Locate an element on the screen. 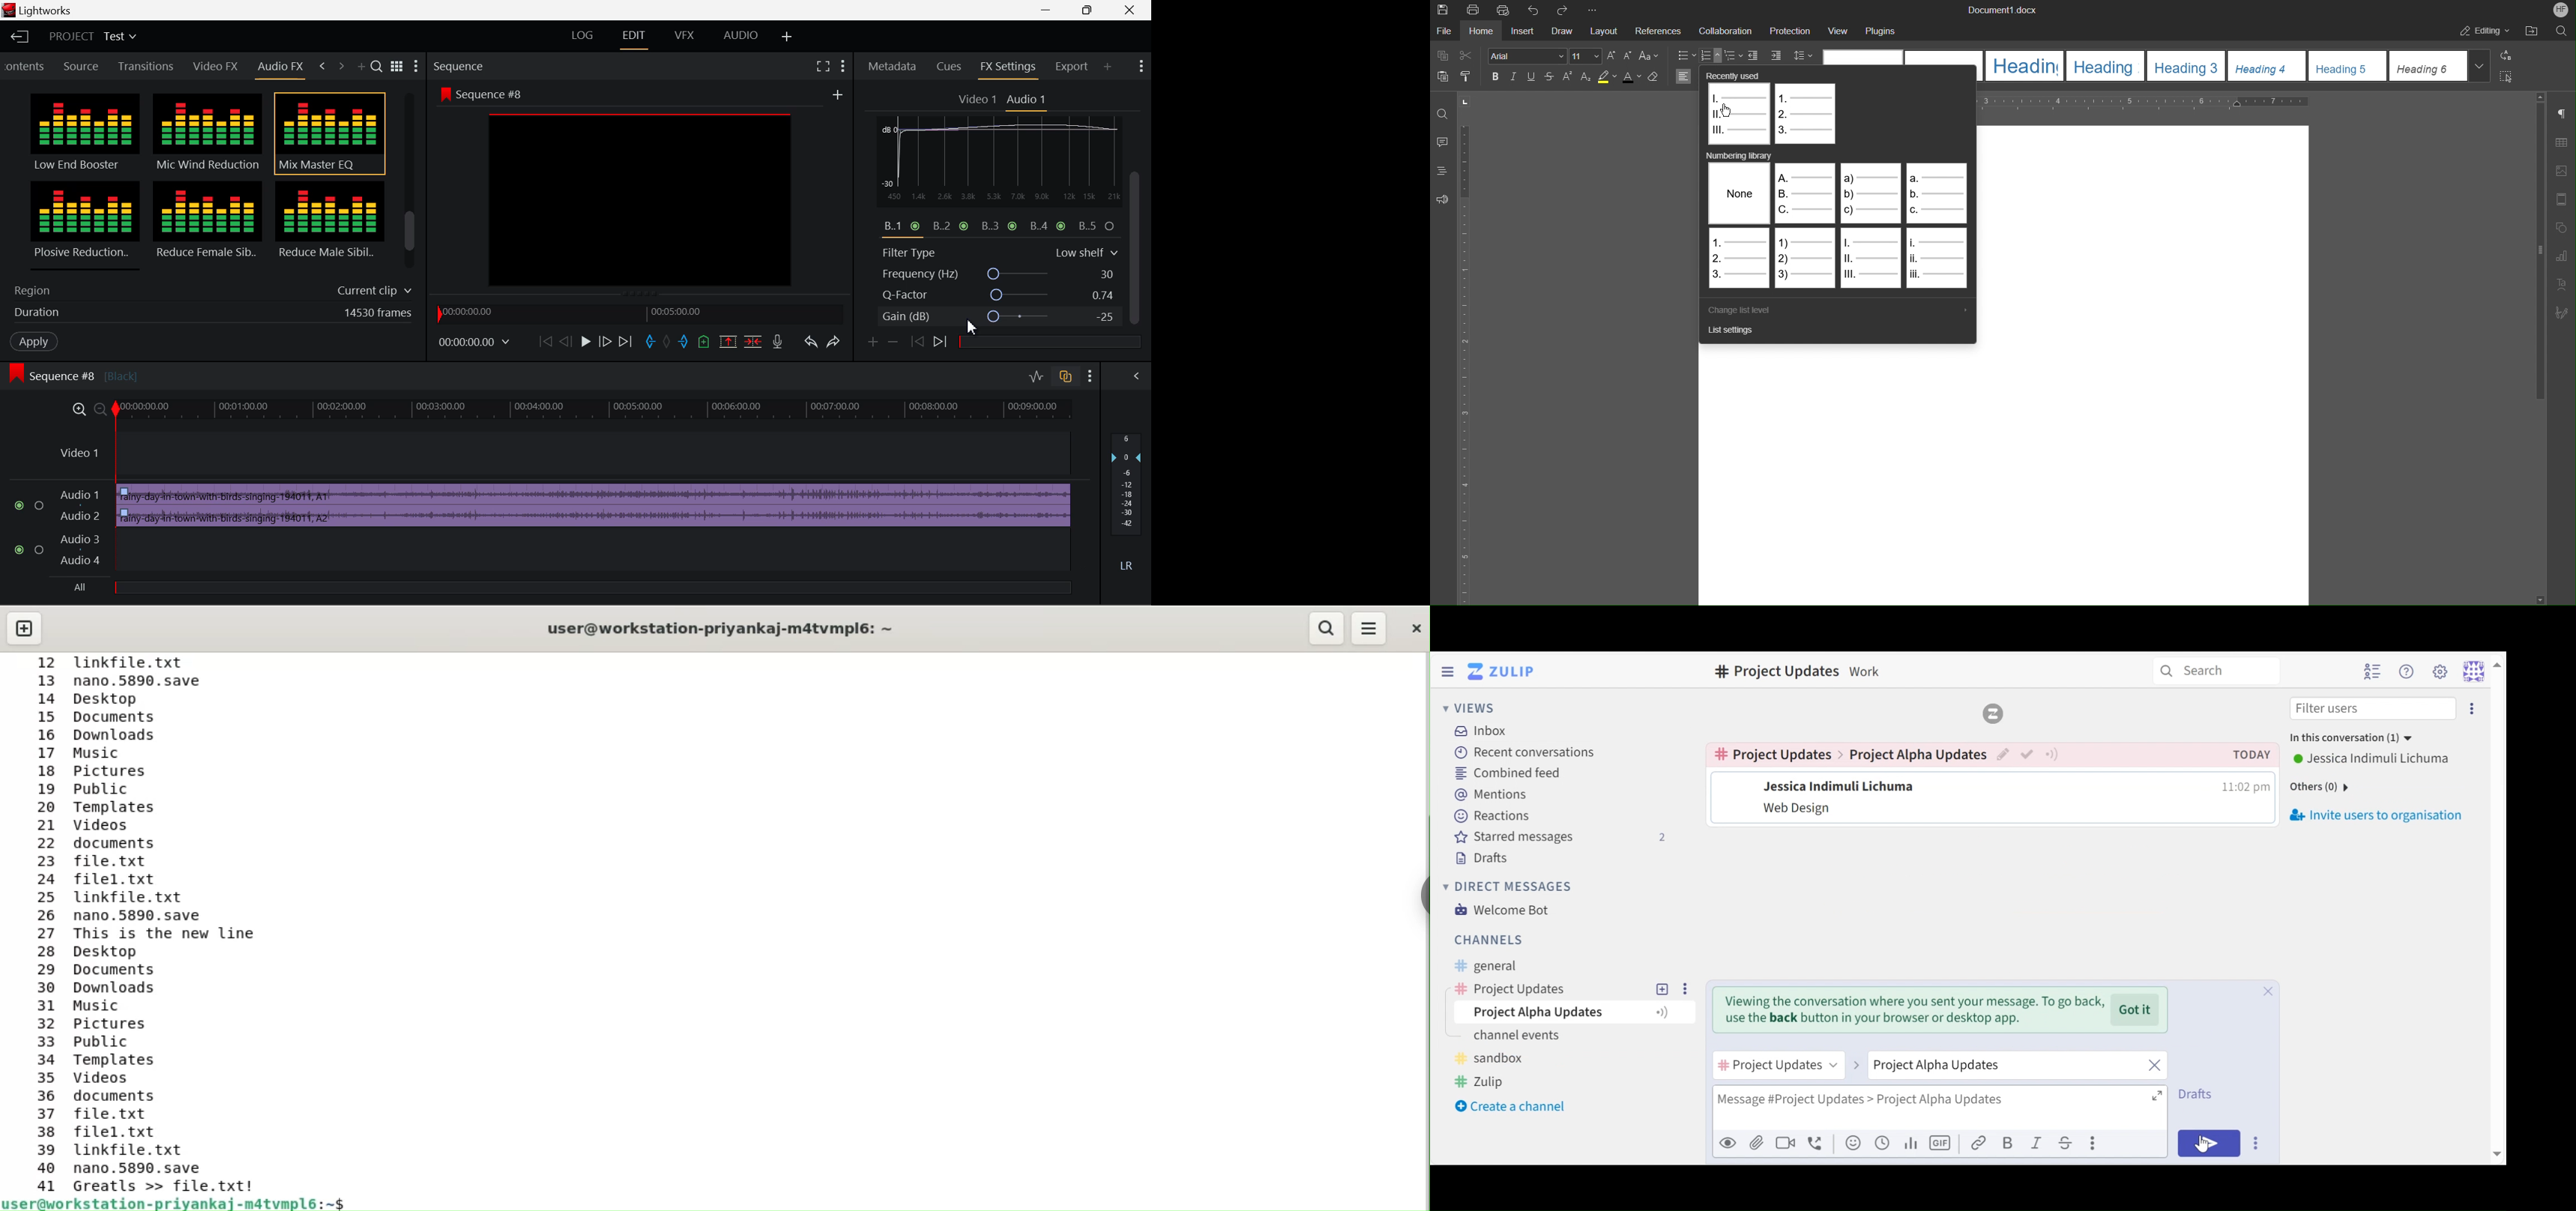  Reduce Female Sibilance is located at coordinates (208, 225).